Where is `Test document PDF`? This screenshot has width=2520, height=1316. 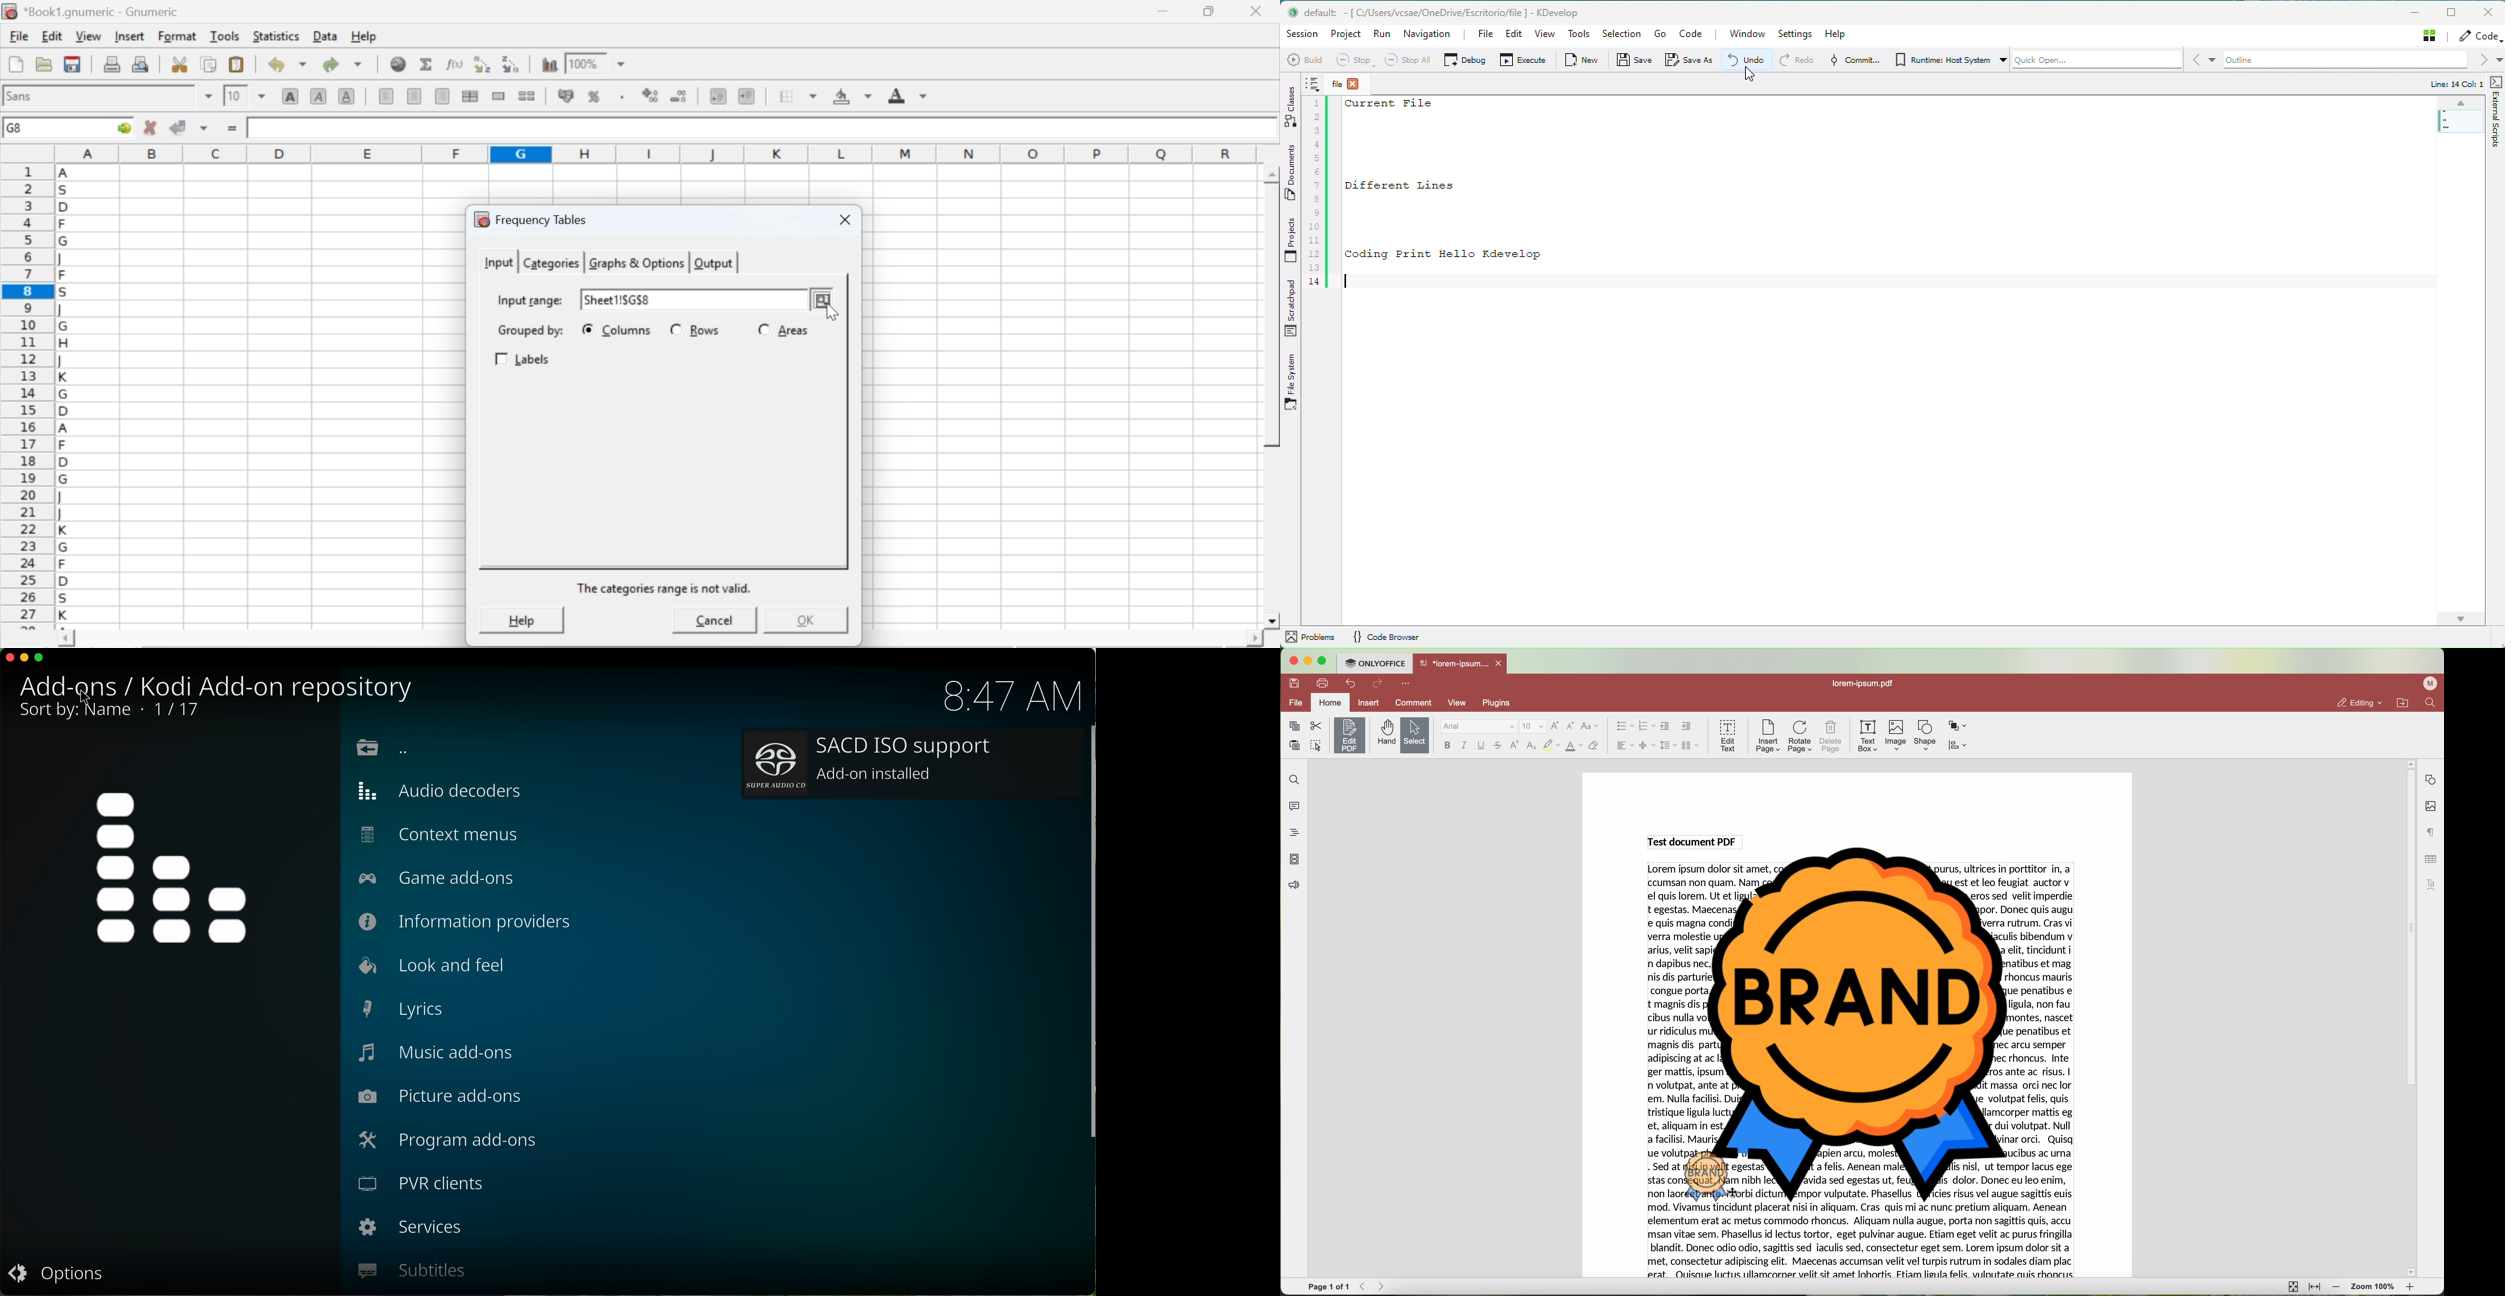 Test document PDF is located at coordinates (1694, 841).